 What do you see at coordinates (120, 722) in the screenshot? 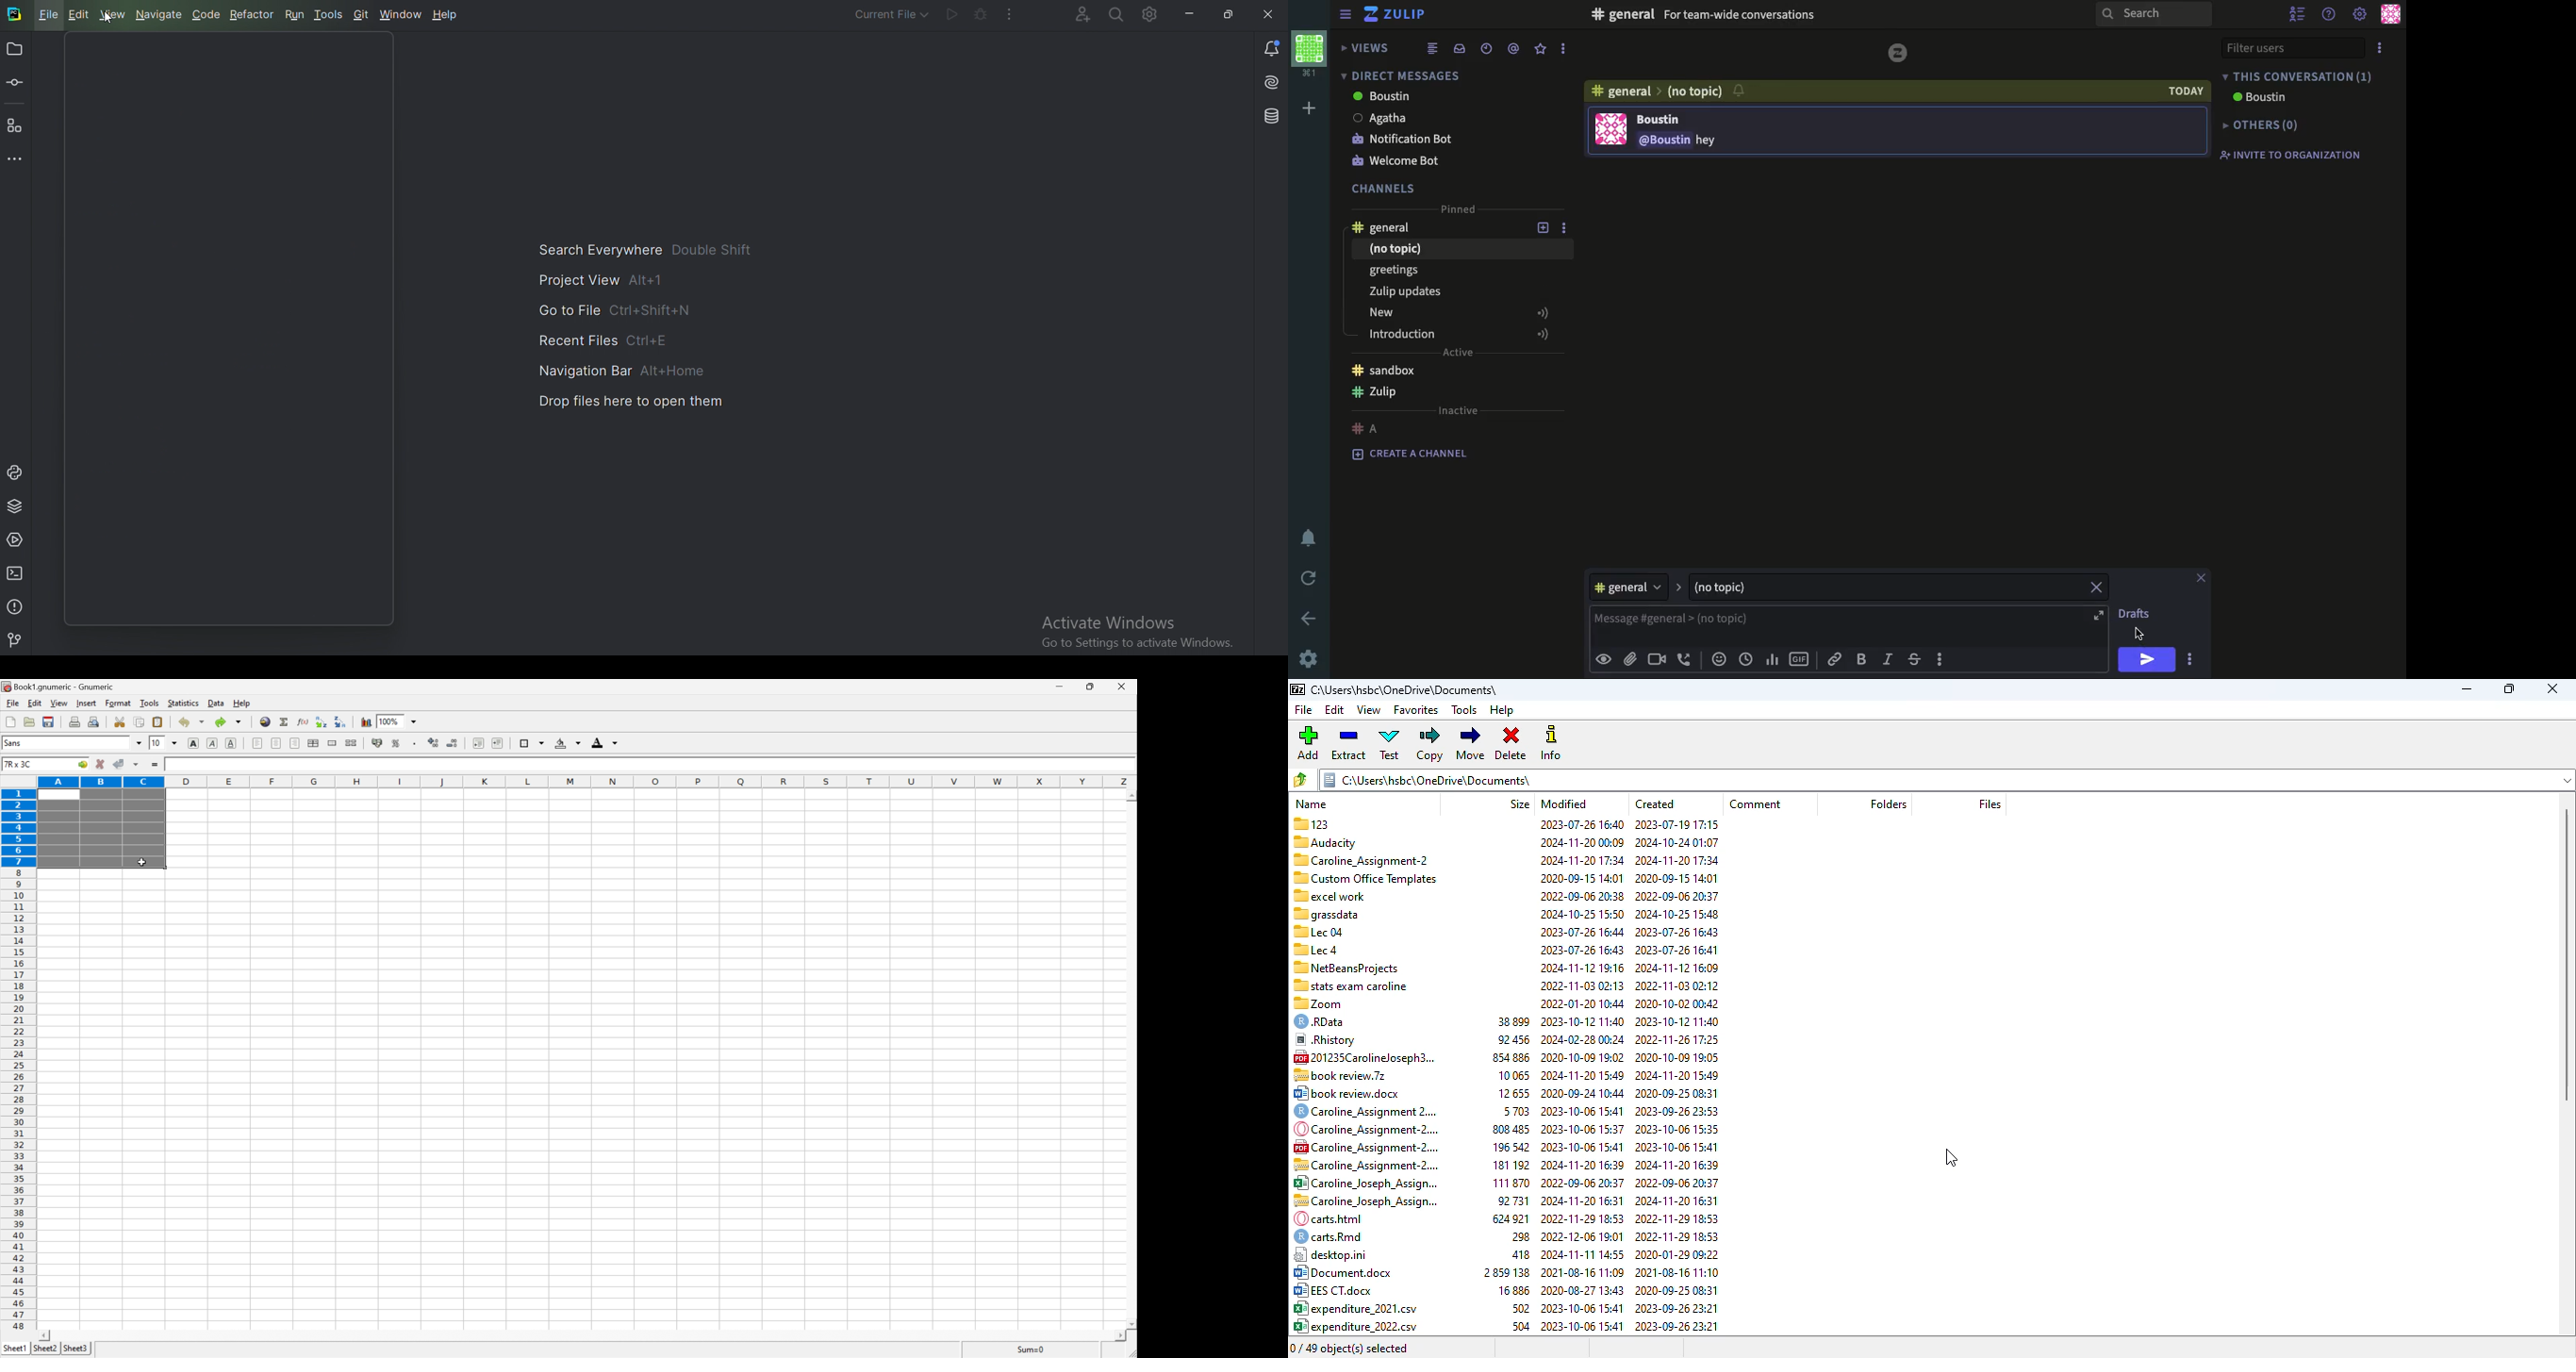
I see `cut` at bounding box center [120, 722].